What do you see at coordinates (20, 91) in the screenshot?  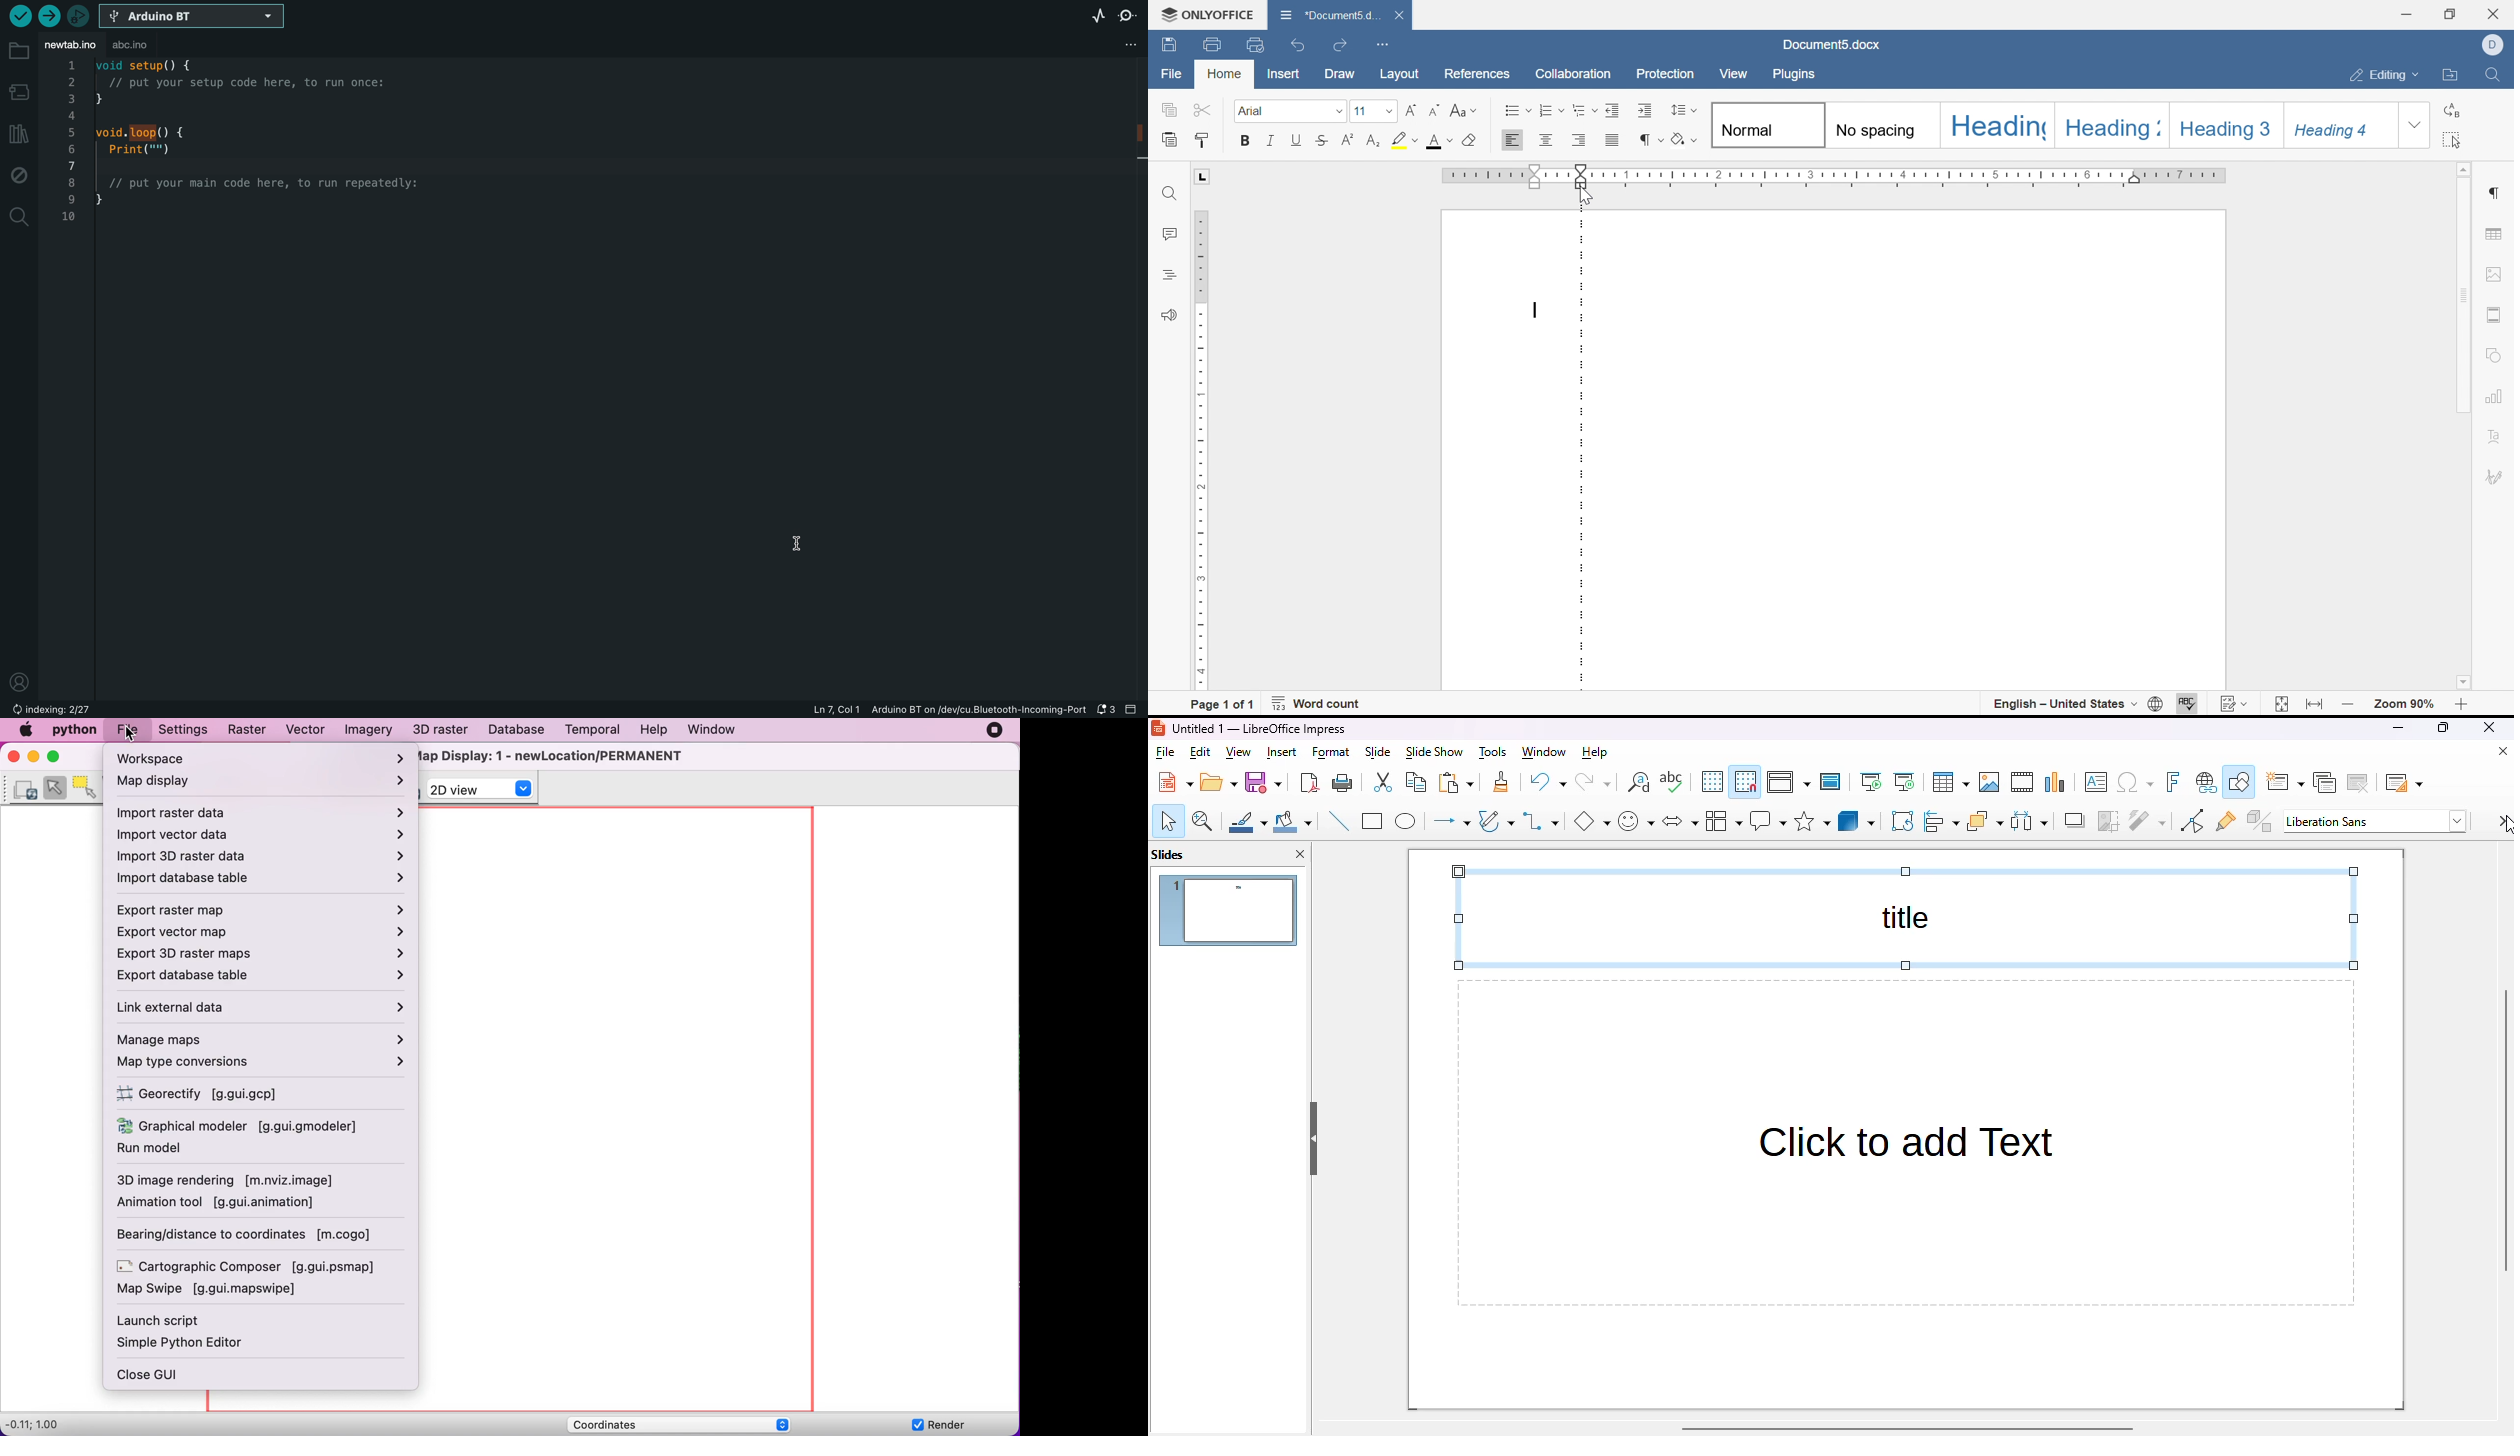 I see `board manager` at bounding box center [20, 91].